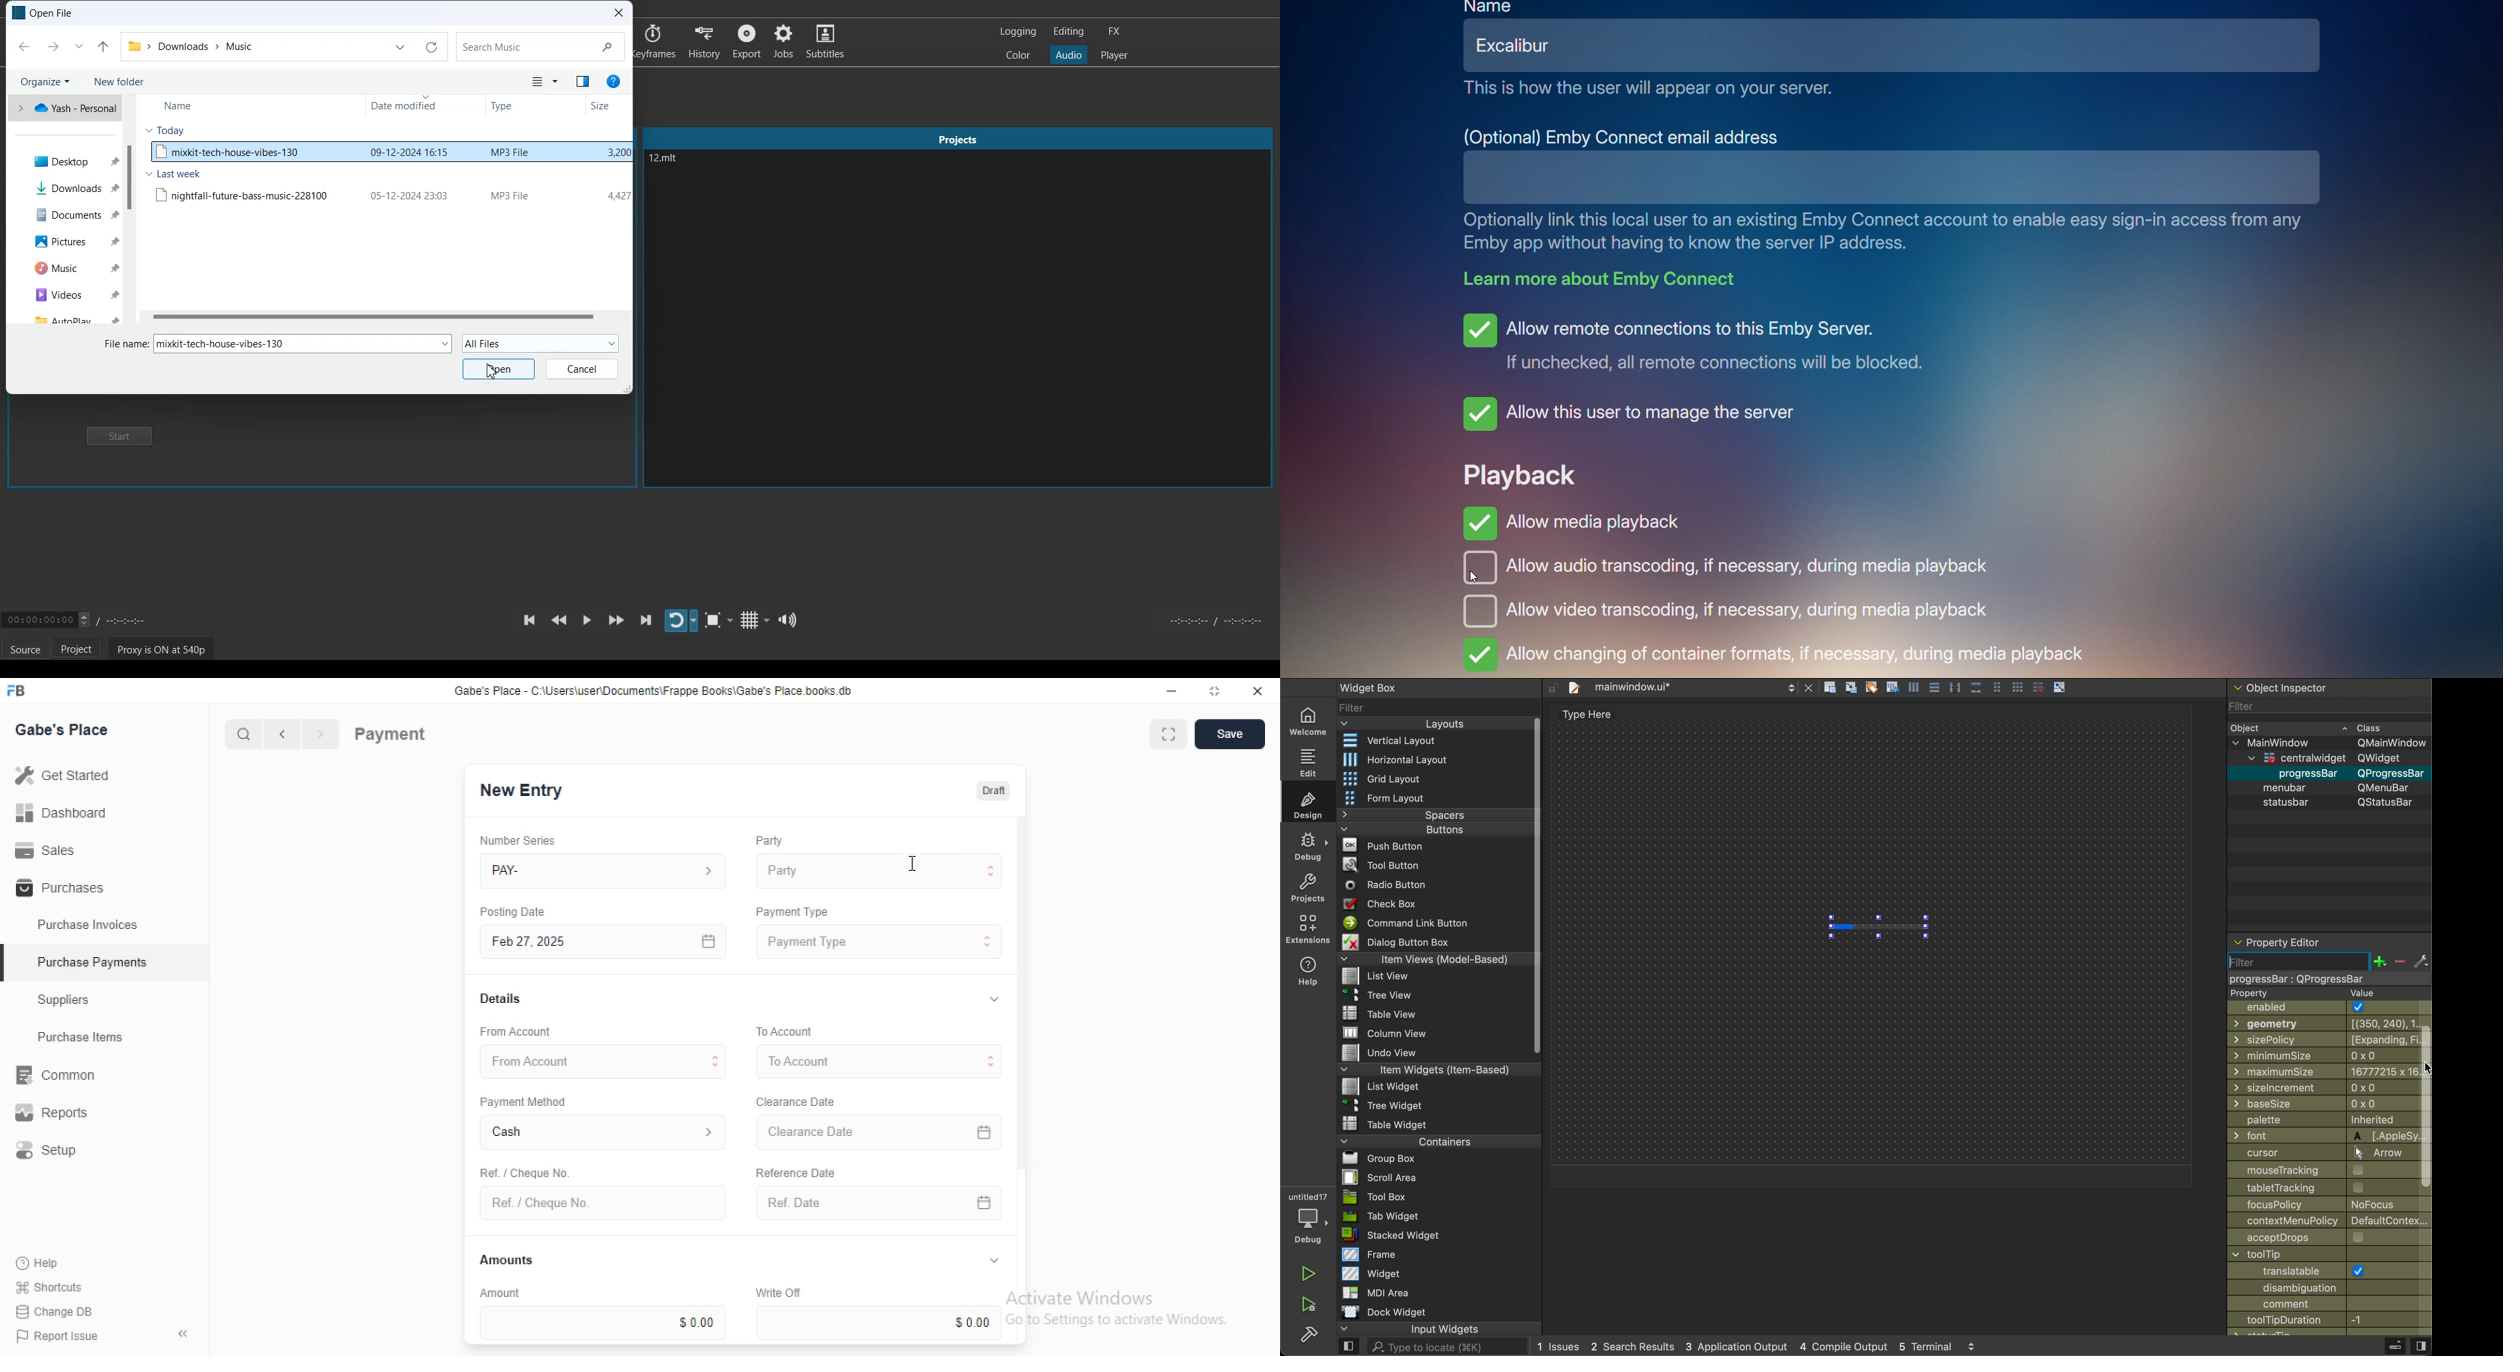 The image size is (2520, 1372). I want to click on Name, so click(177, 107).